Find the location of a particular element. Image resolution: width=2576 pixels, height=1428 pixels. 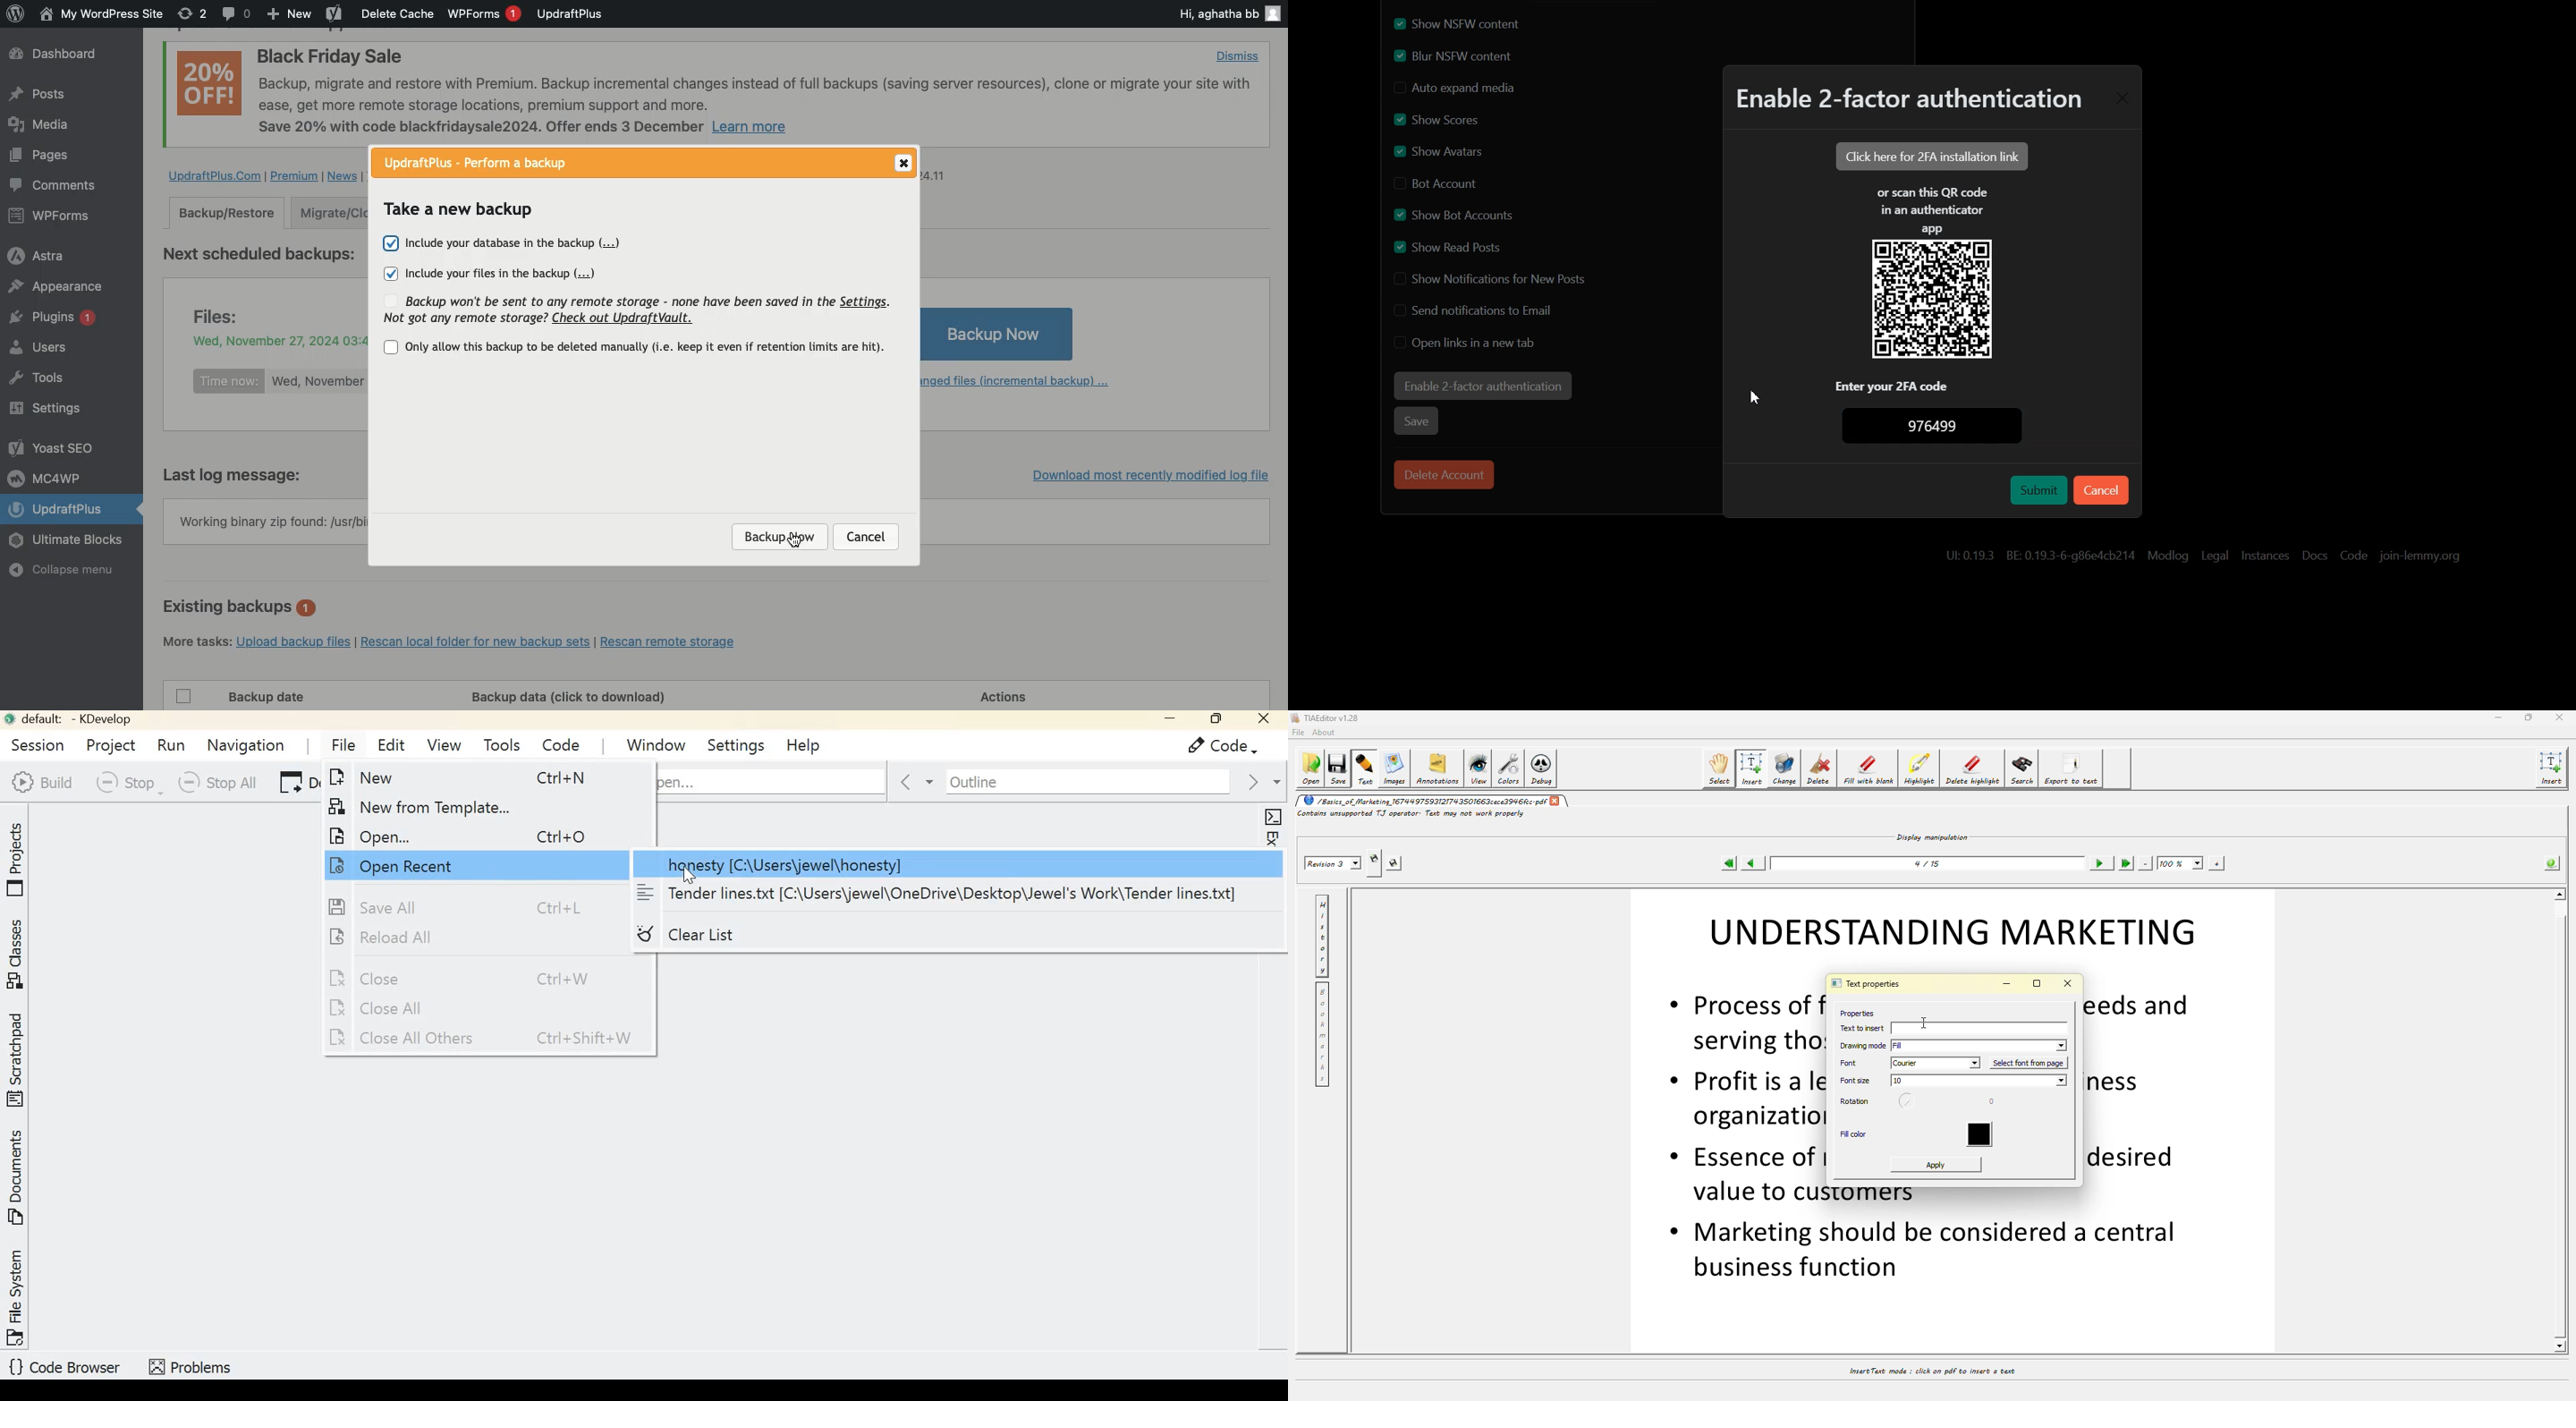

Migrate clone is located at coordinates (329, 214).